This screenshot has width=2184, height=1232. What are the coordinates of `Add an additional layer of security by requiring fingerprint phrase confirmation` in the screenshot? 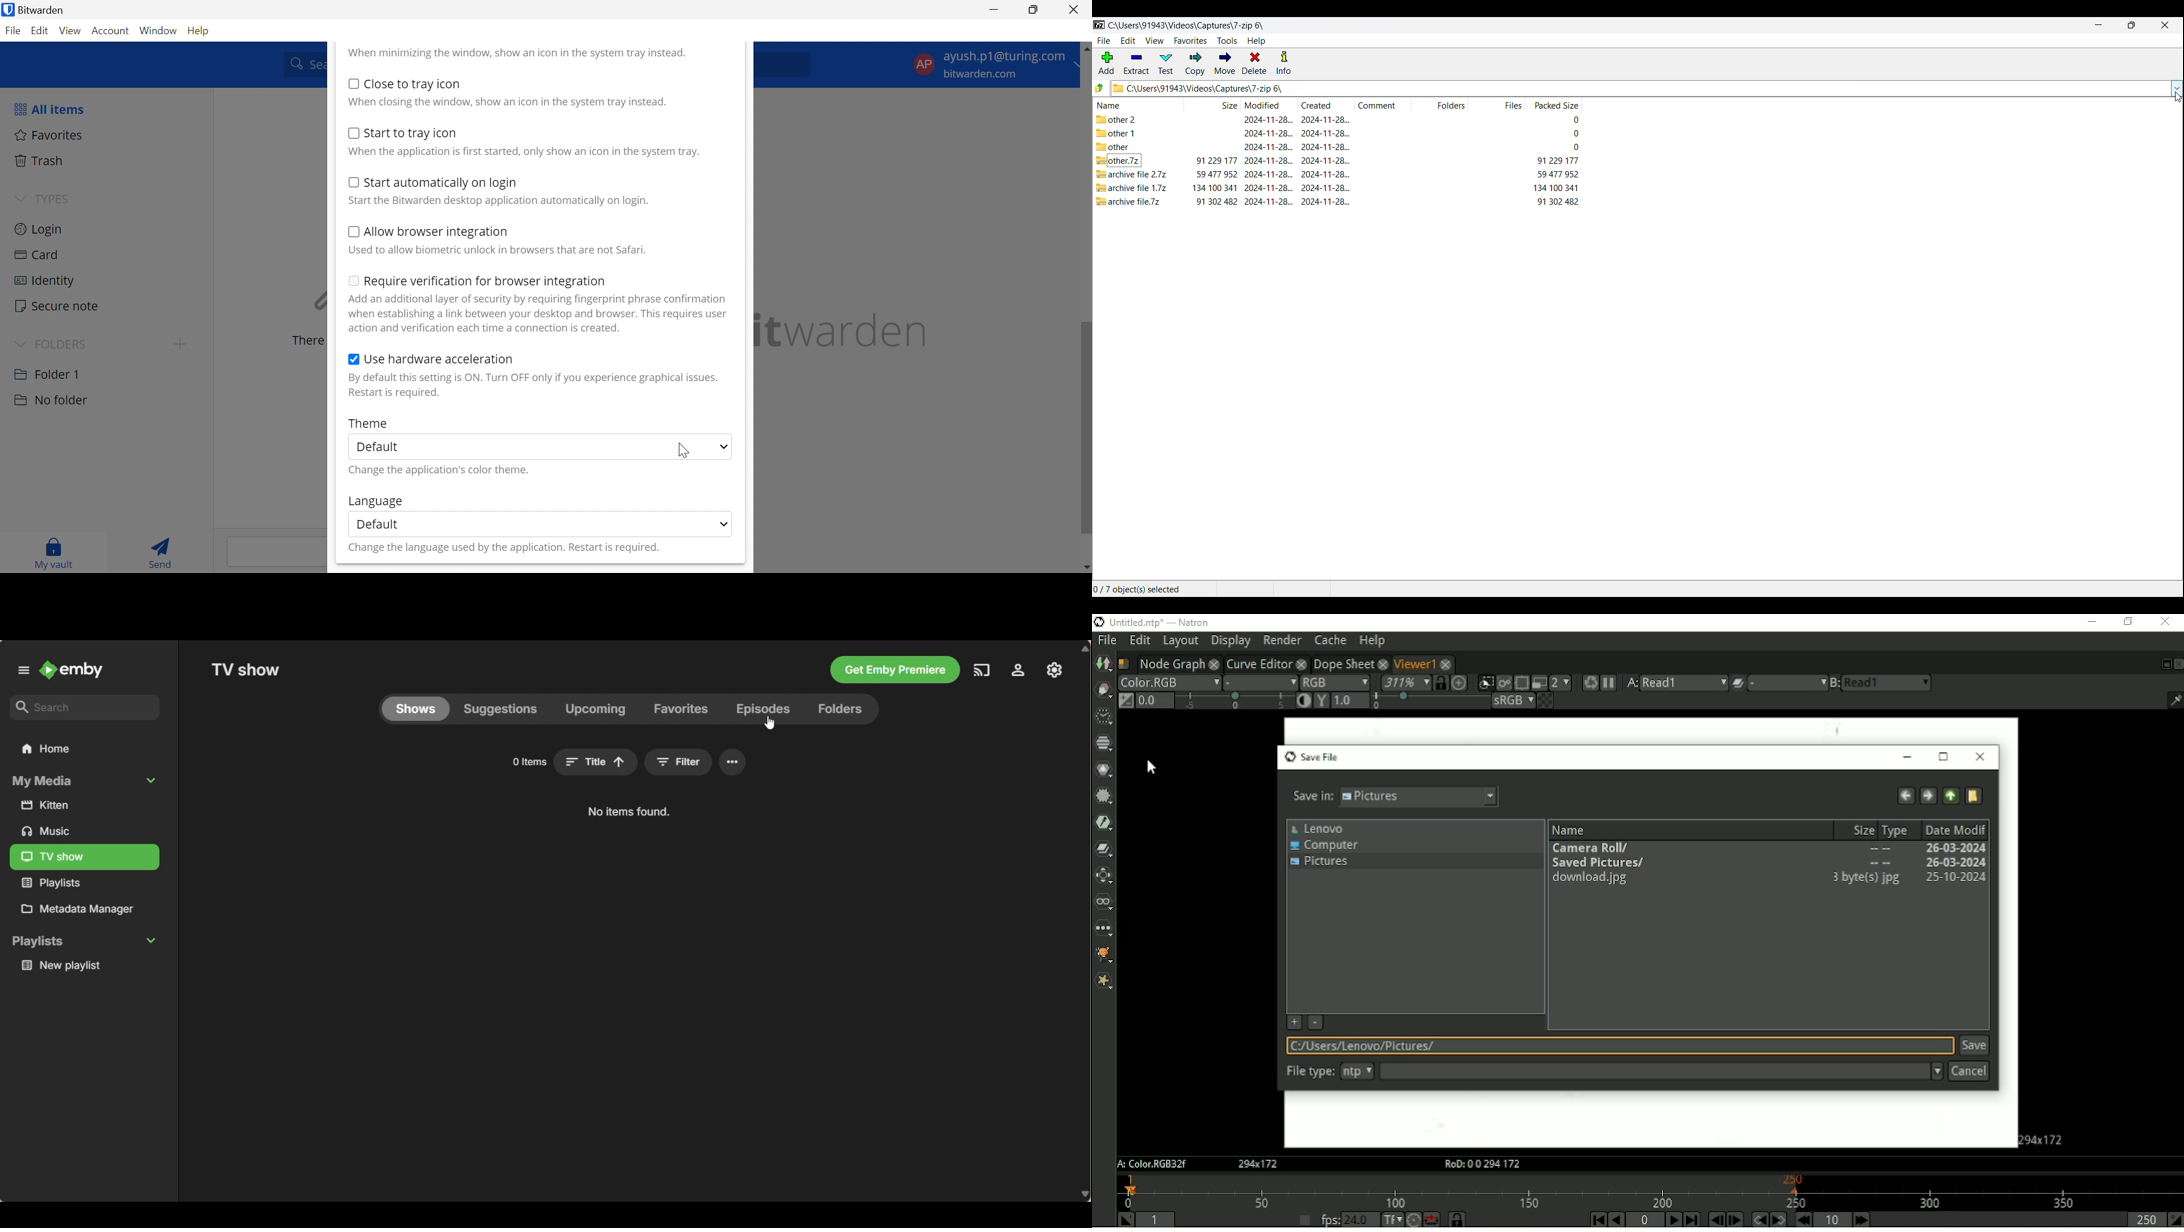 It's located at (540, 299).